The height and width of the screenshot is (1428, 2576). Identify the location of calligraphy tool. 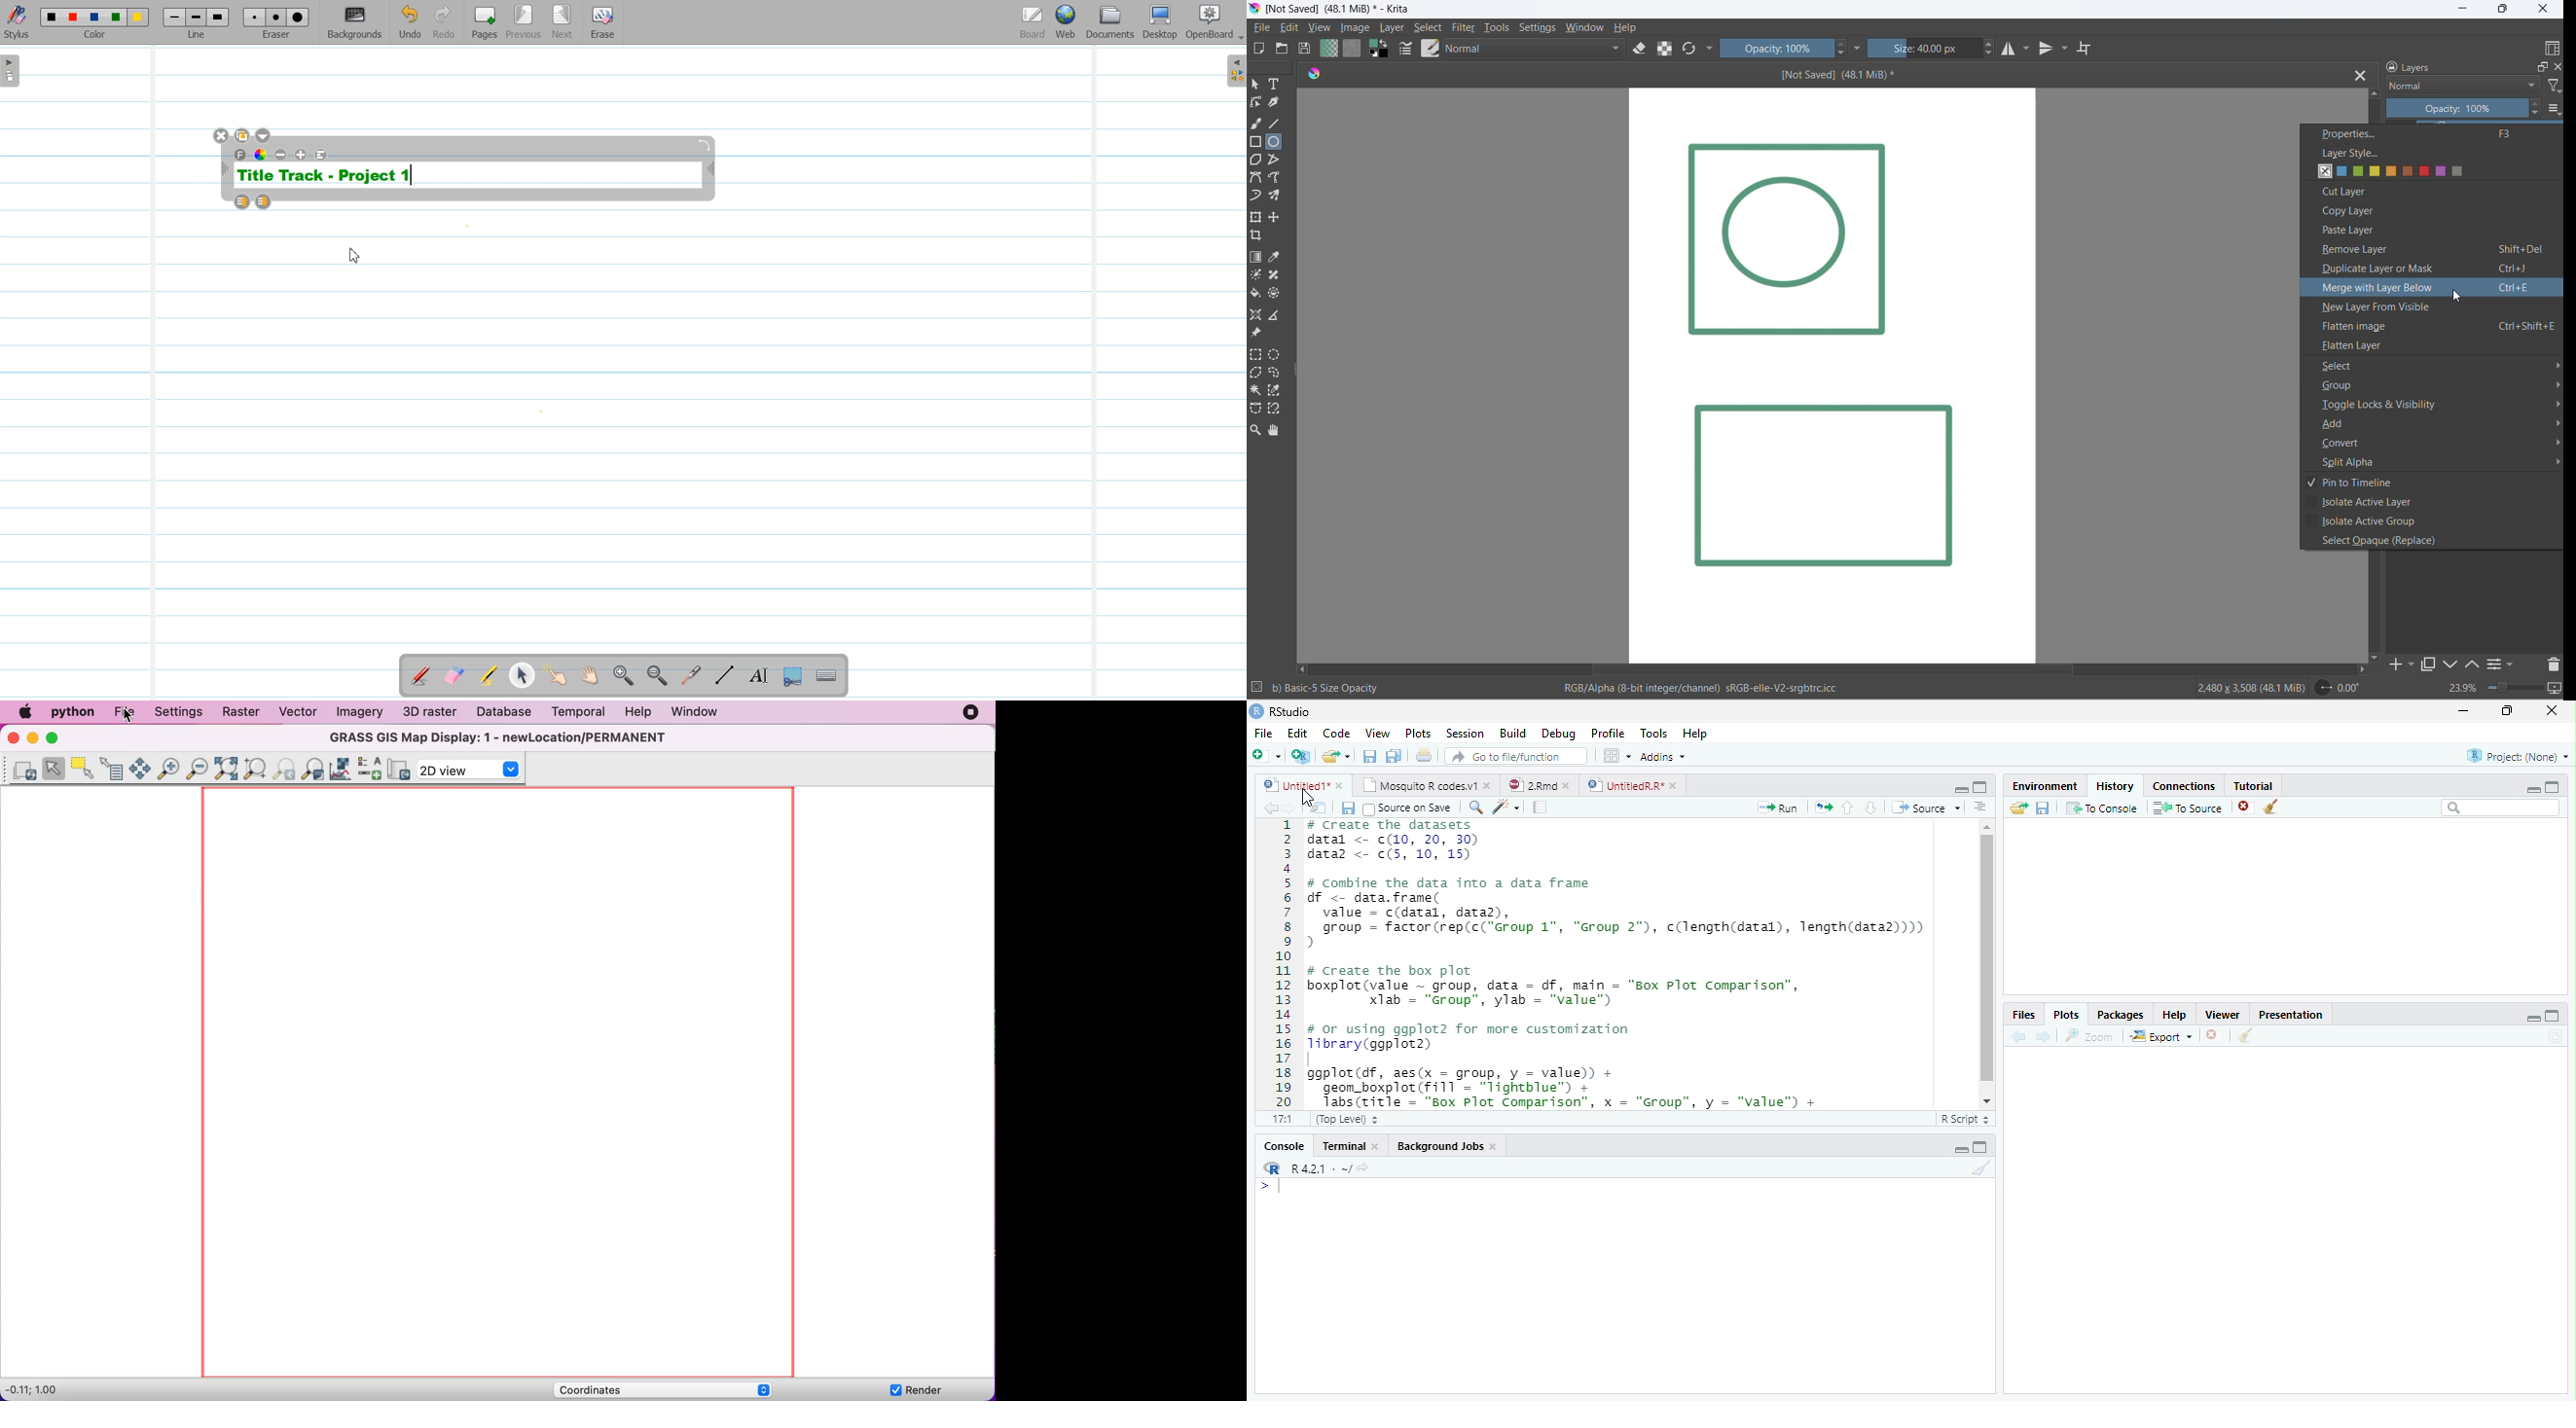
(1278, 103).